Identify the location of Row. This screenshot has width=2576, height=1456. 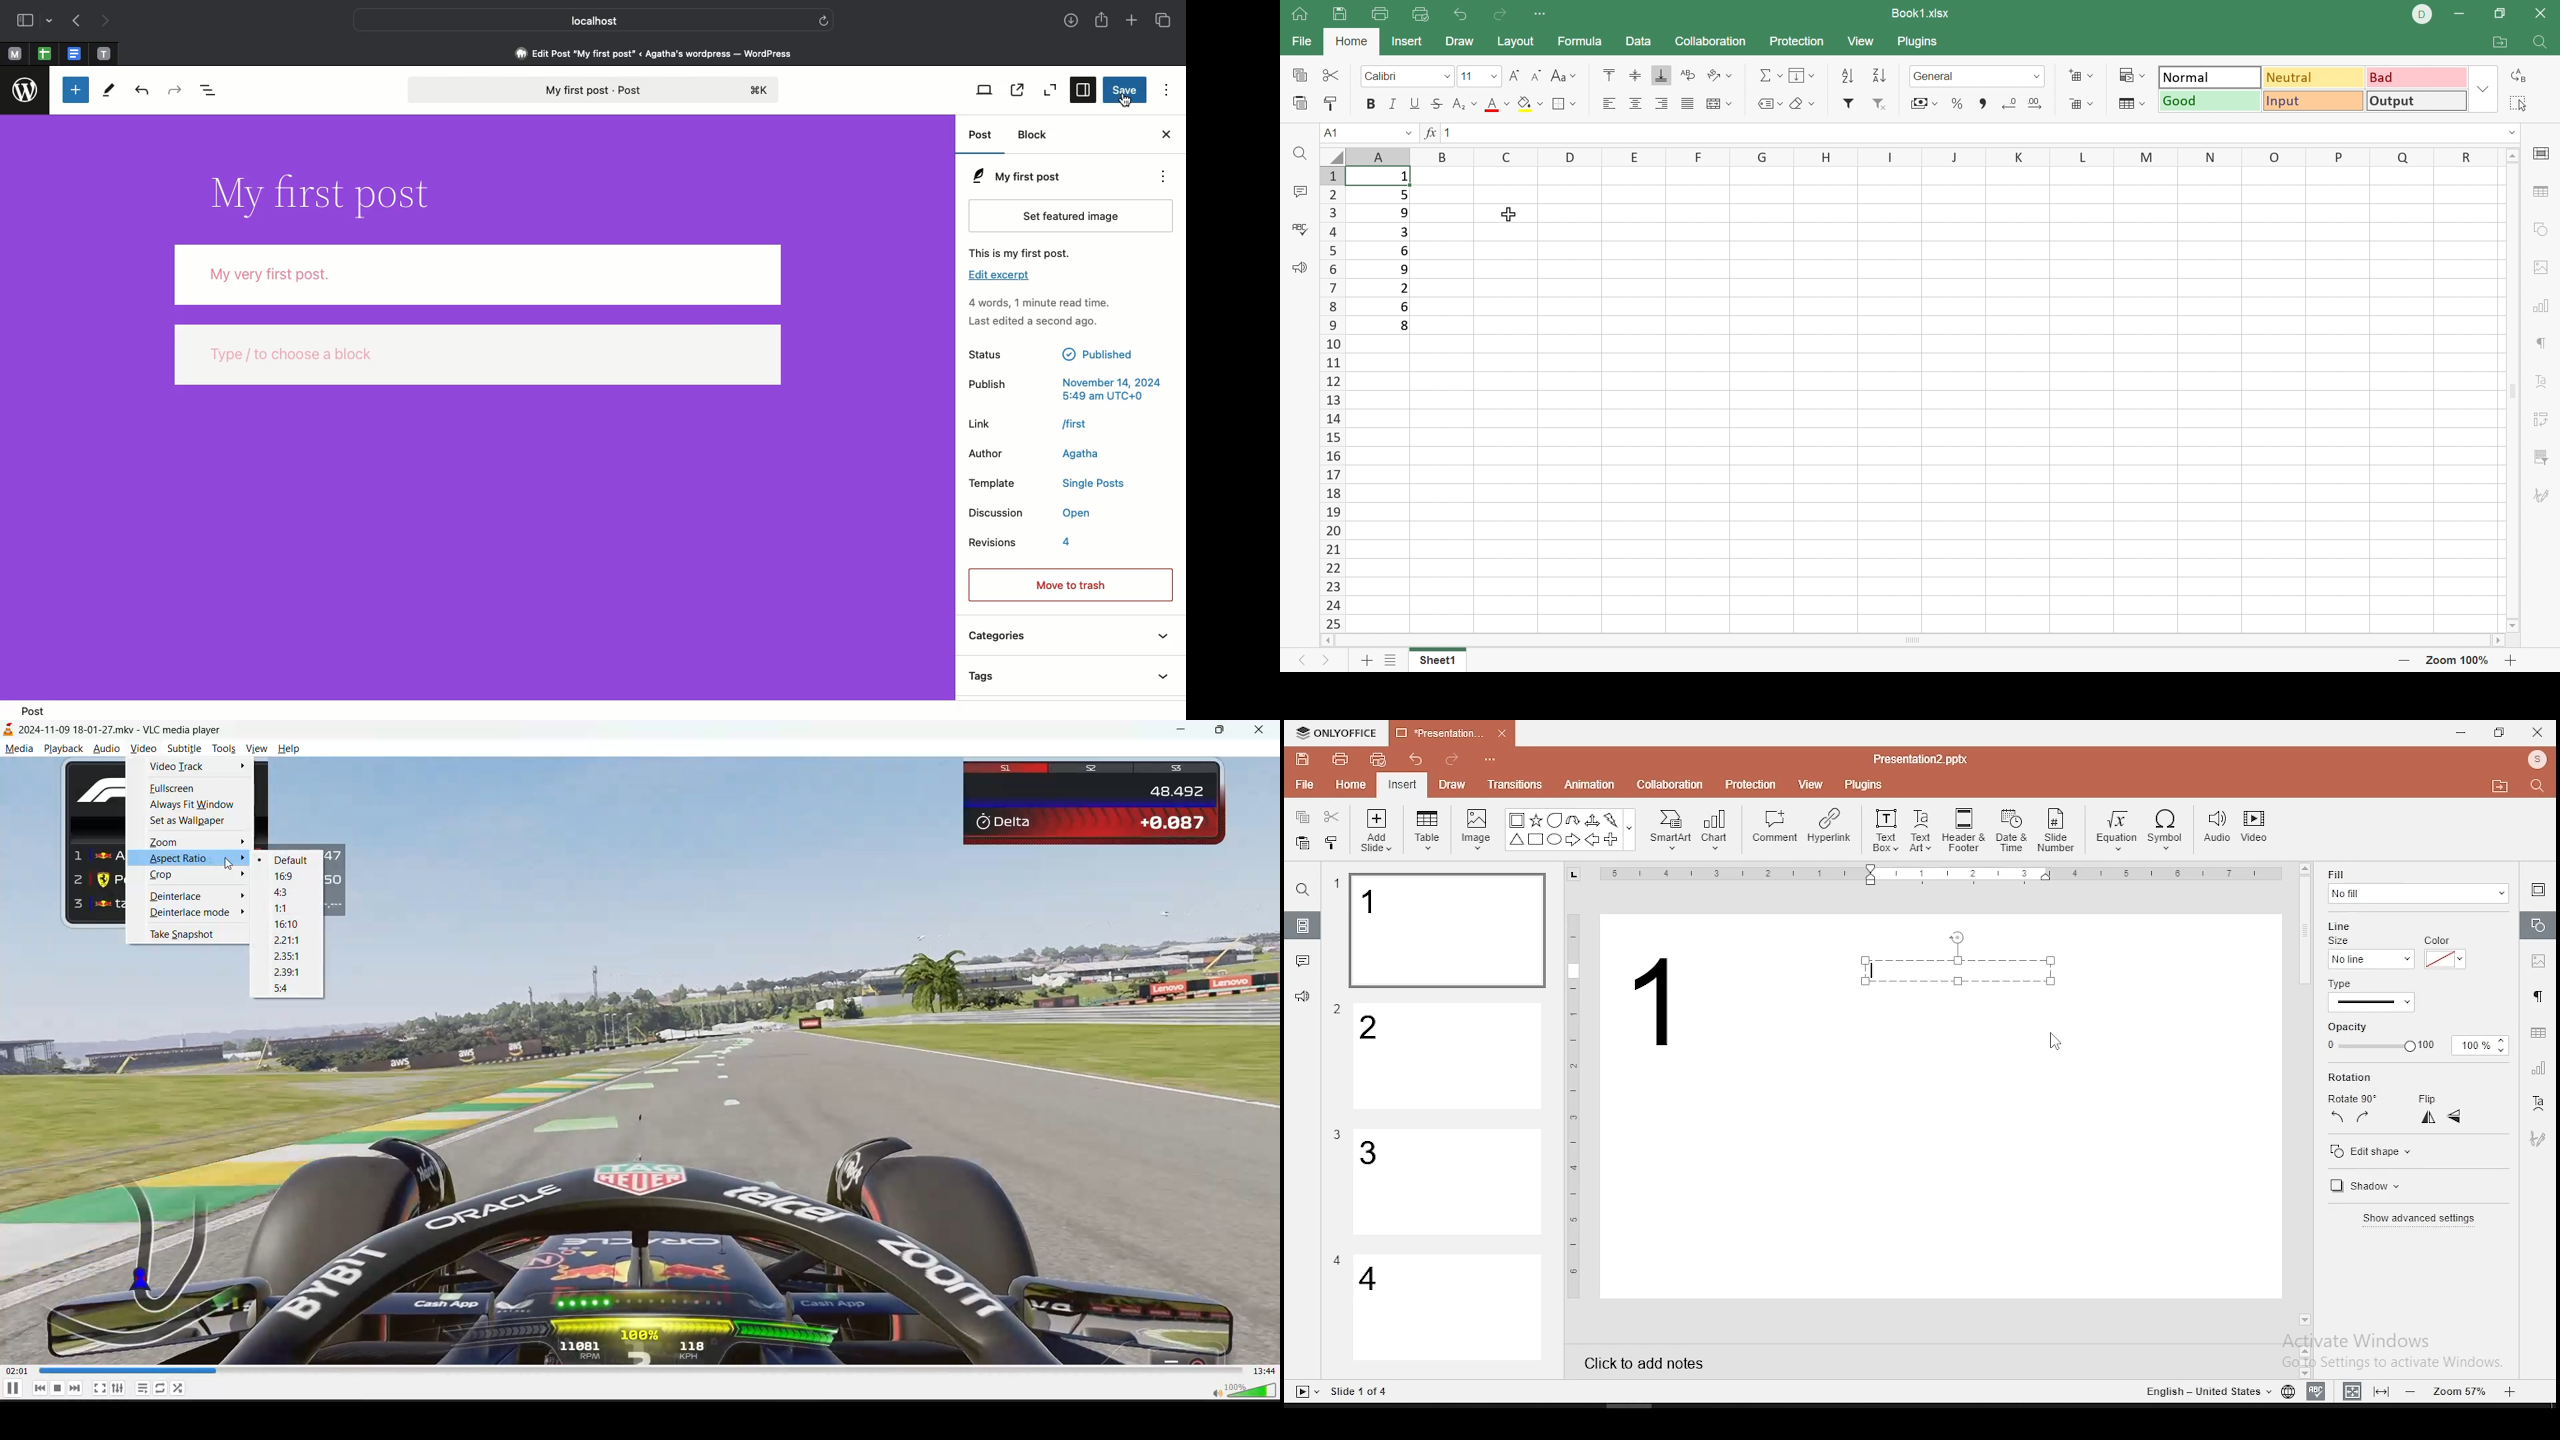
(1923, 155).